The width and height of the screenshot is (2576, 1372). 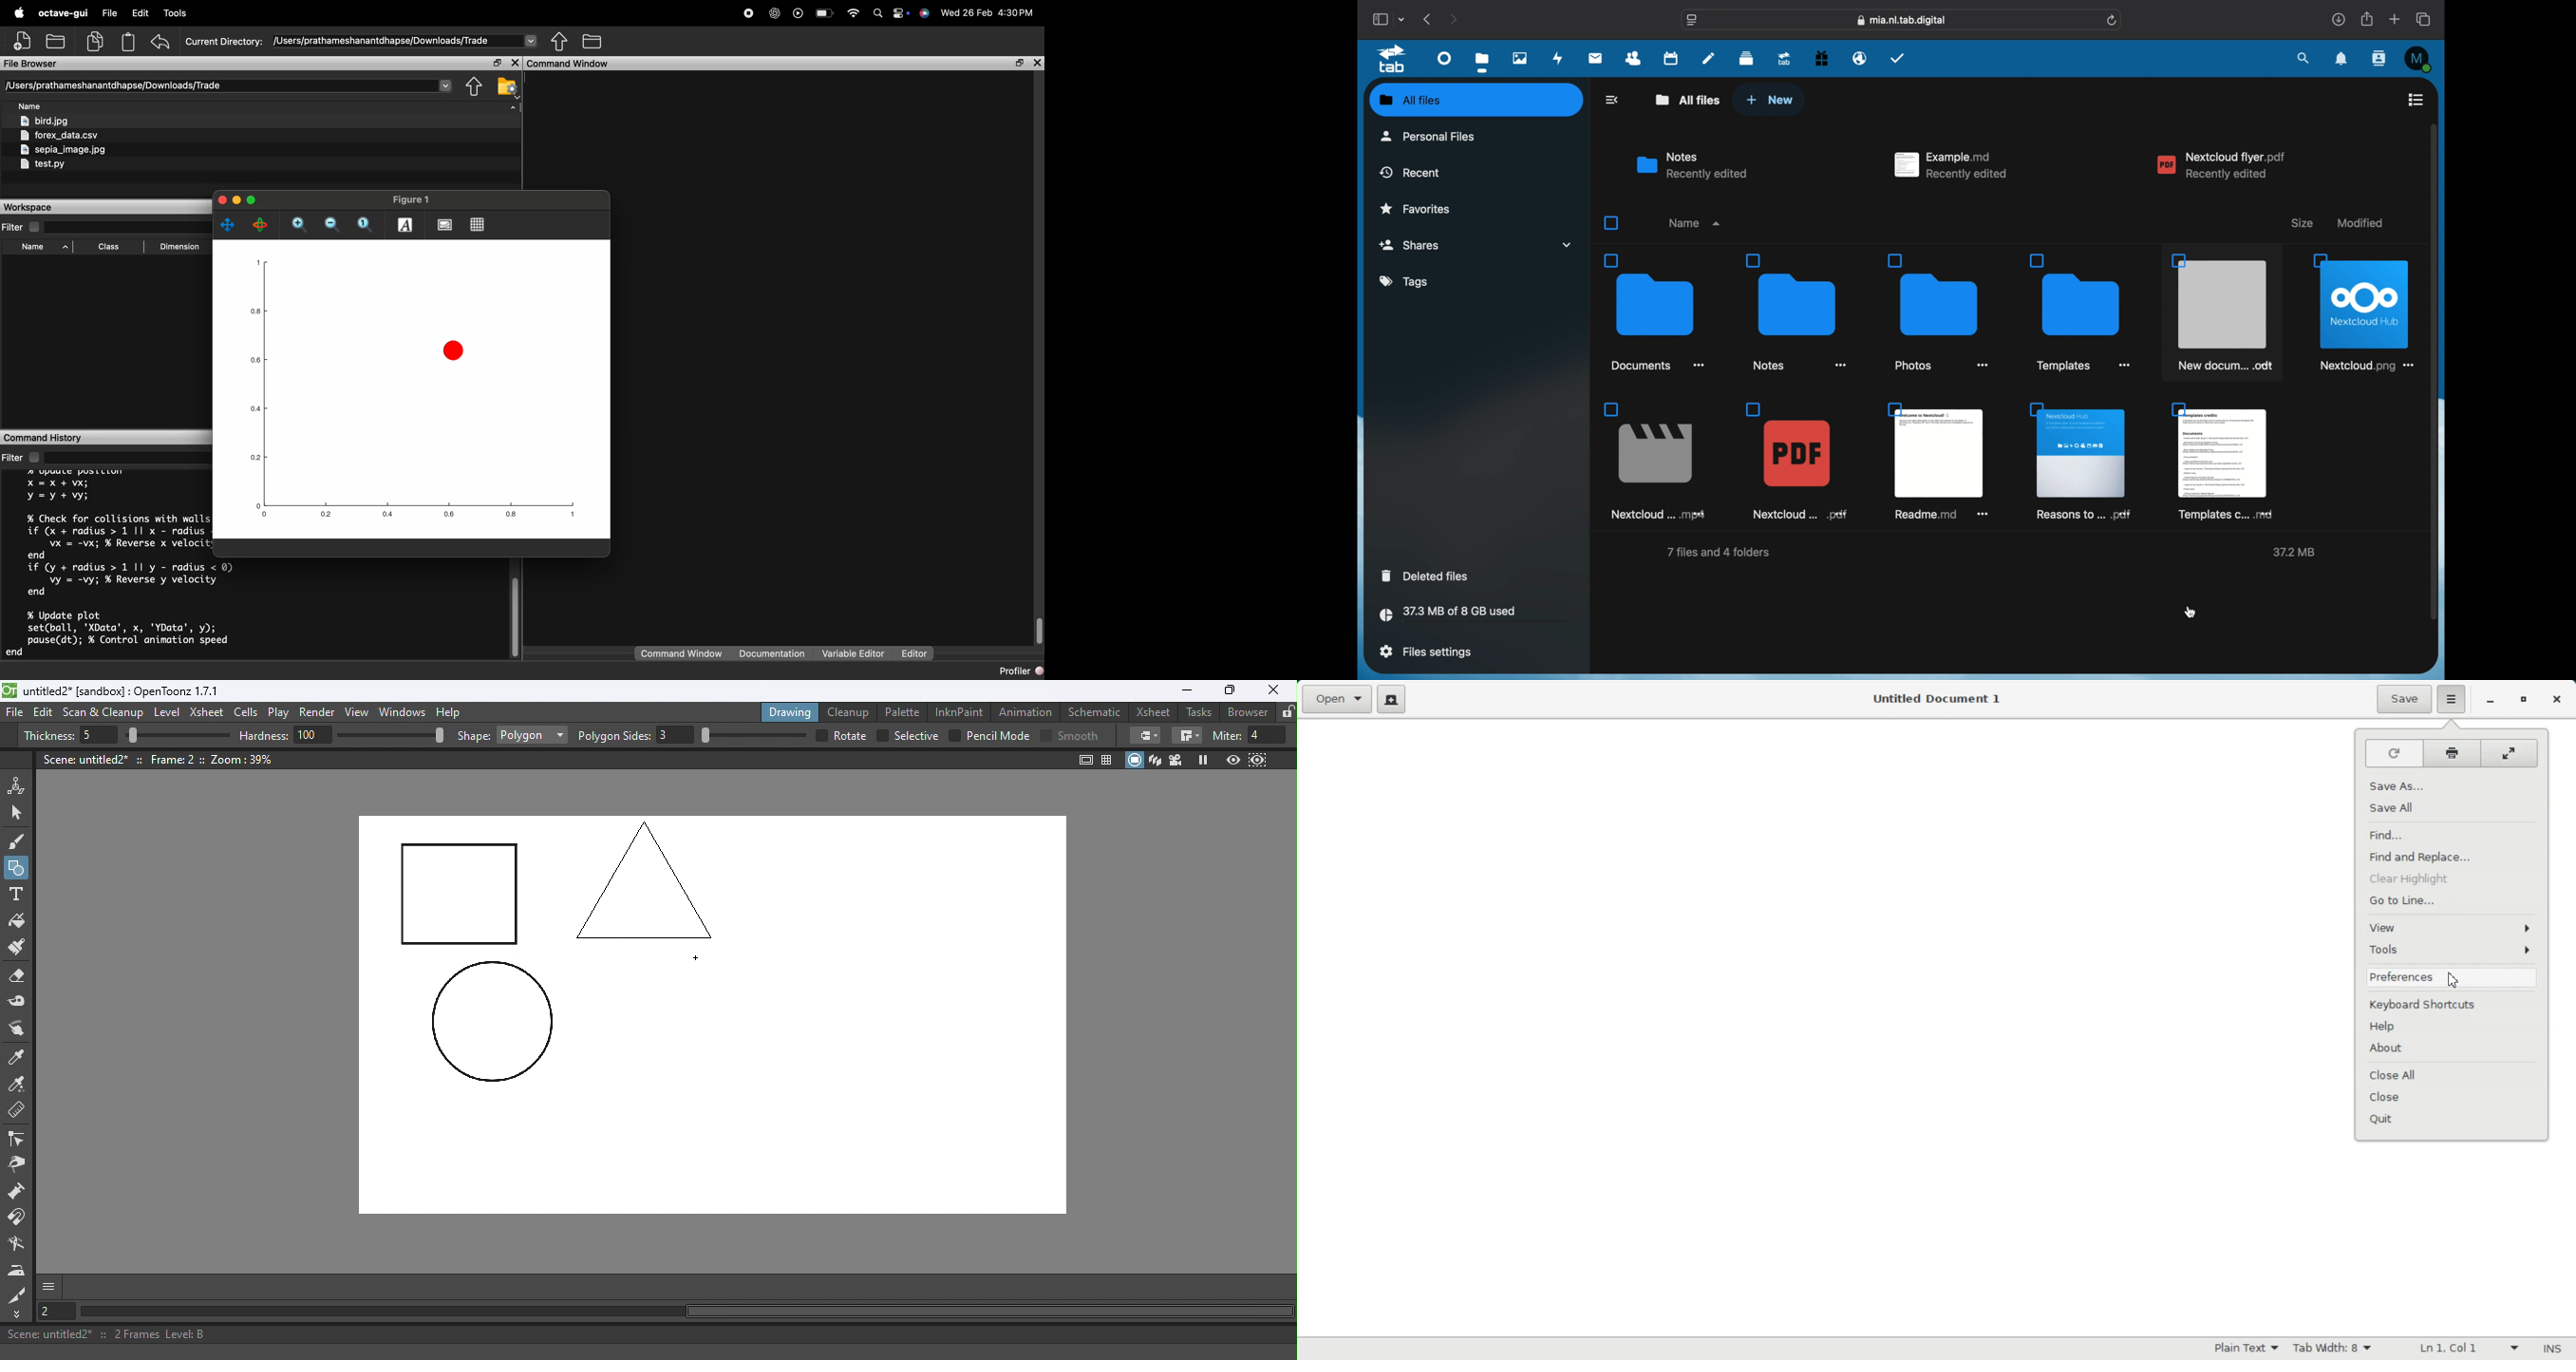 I want to click on settings, so click(x=2451, y=700).